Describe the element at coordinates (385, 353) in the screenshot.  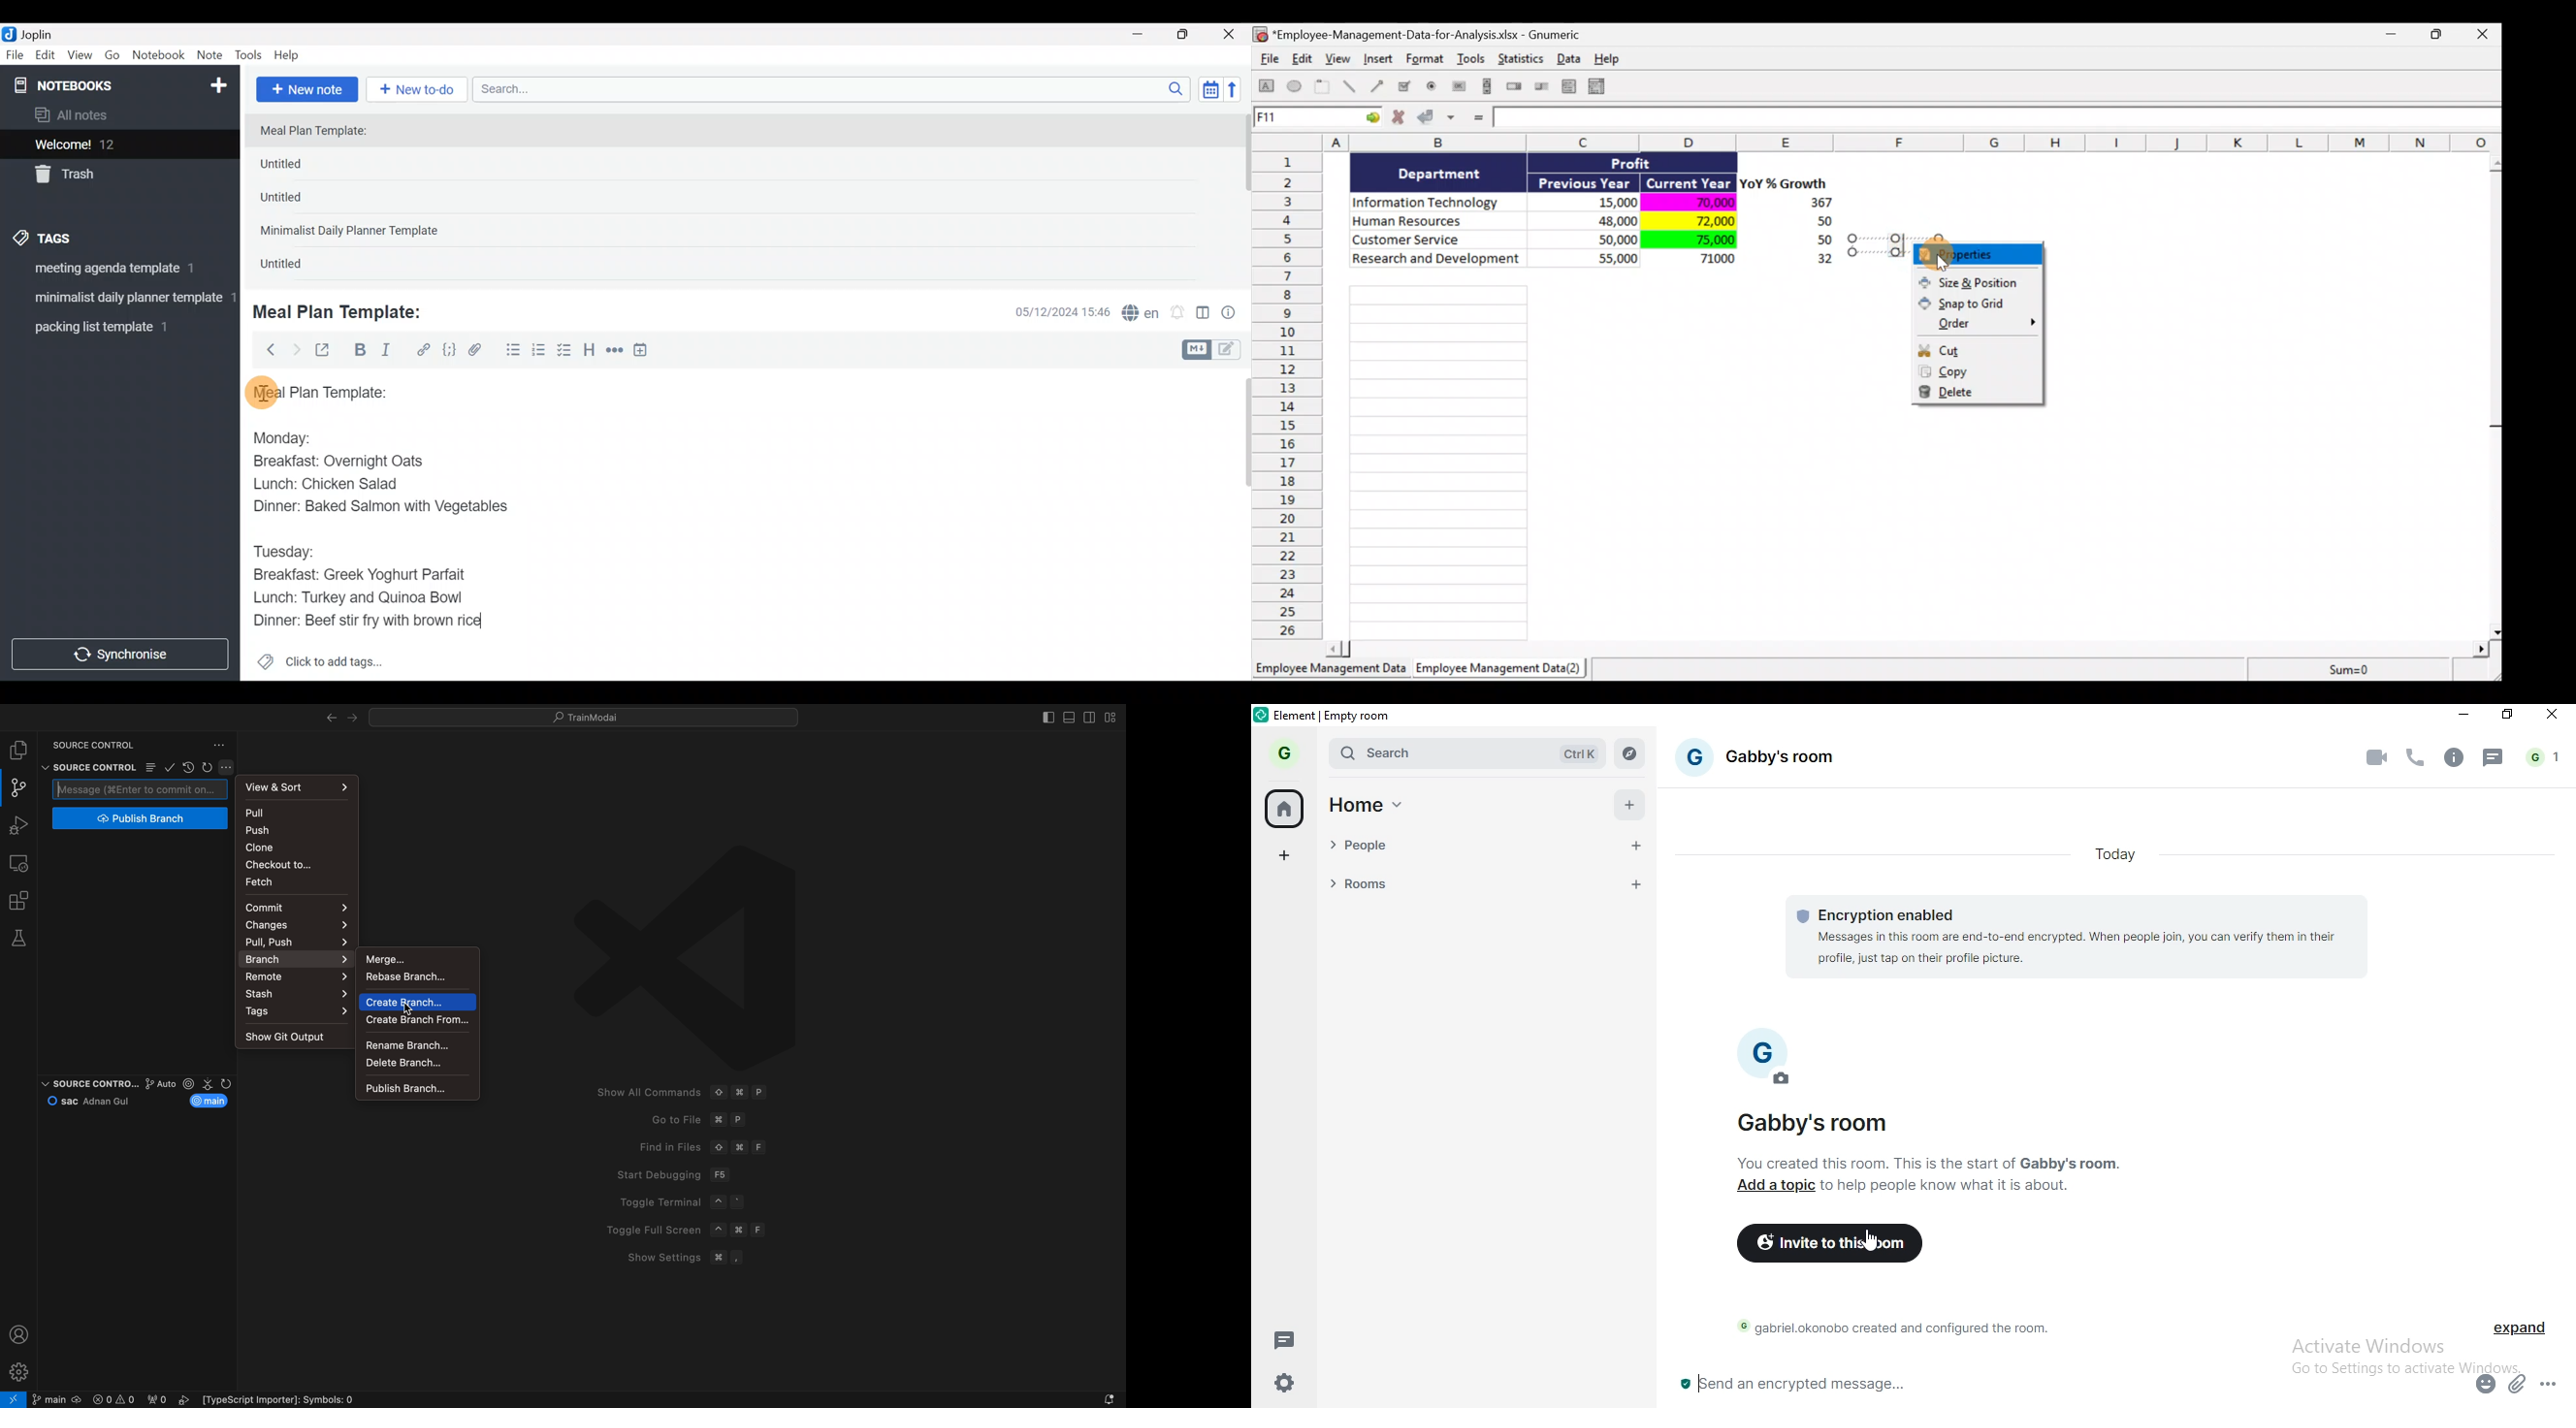
I see `Italic` at that location.